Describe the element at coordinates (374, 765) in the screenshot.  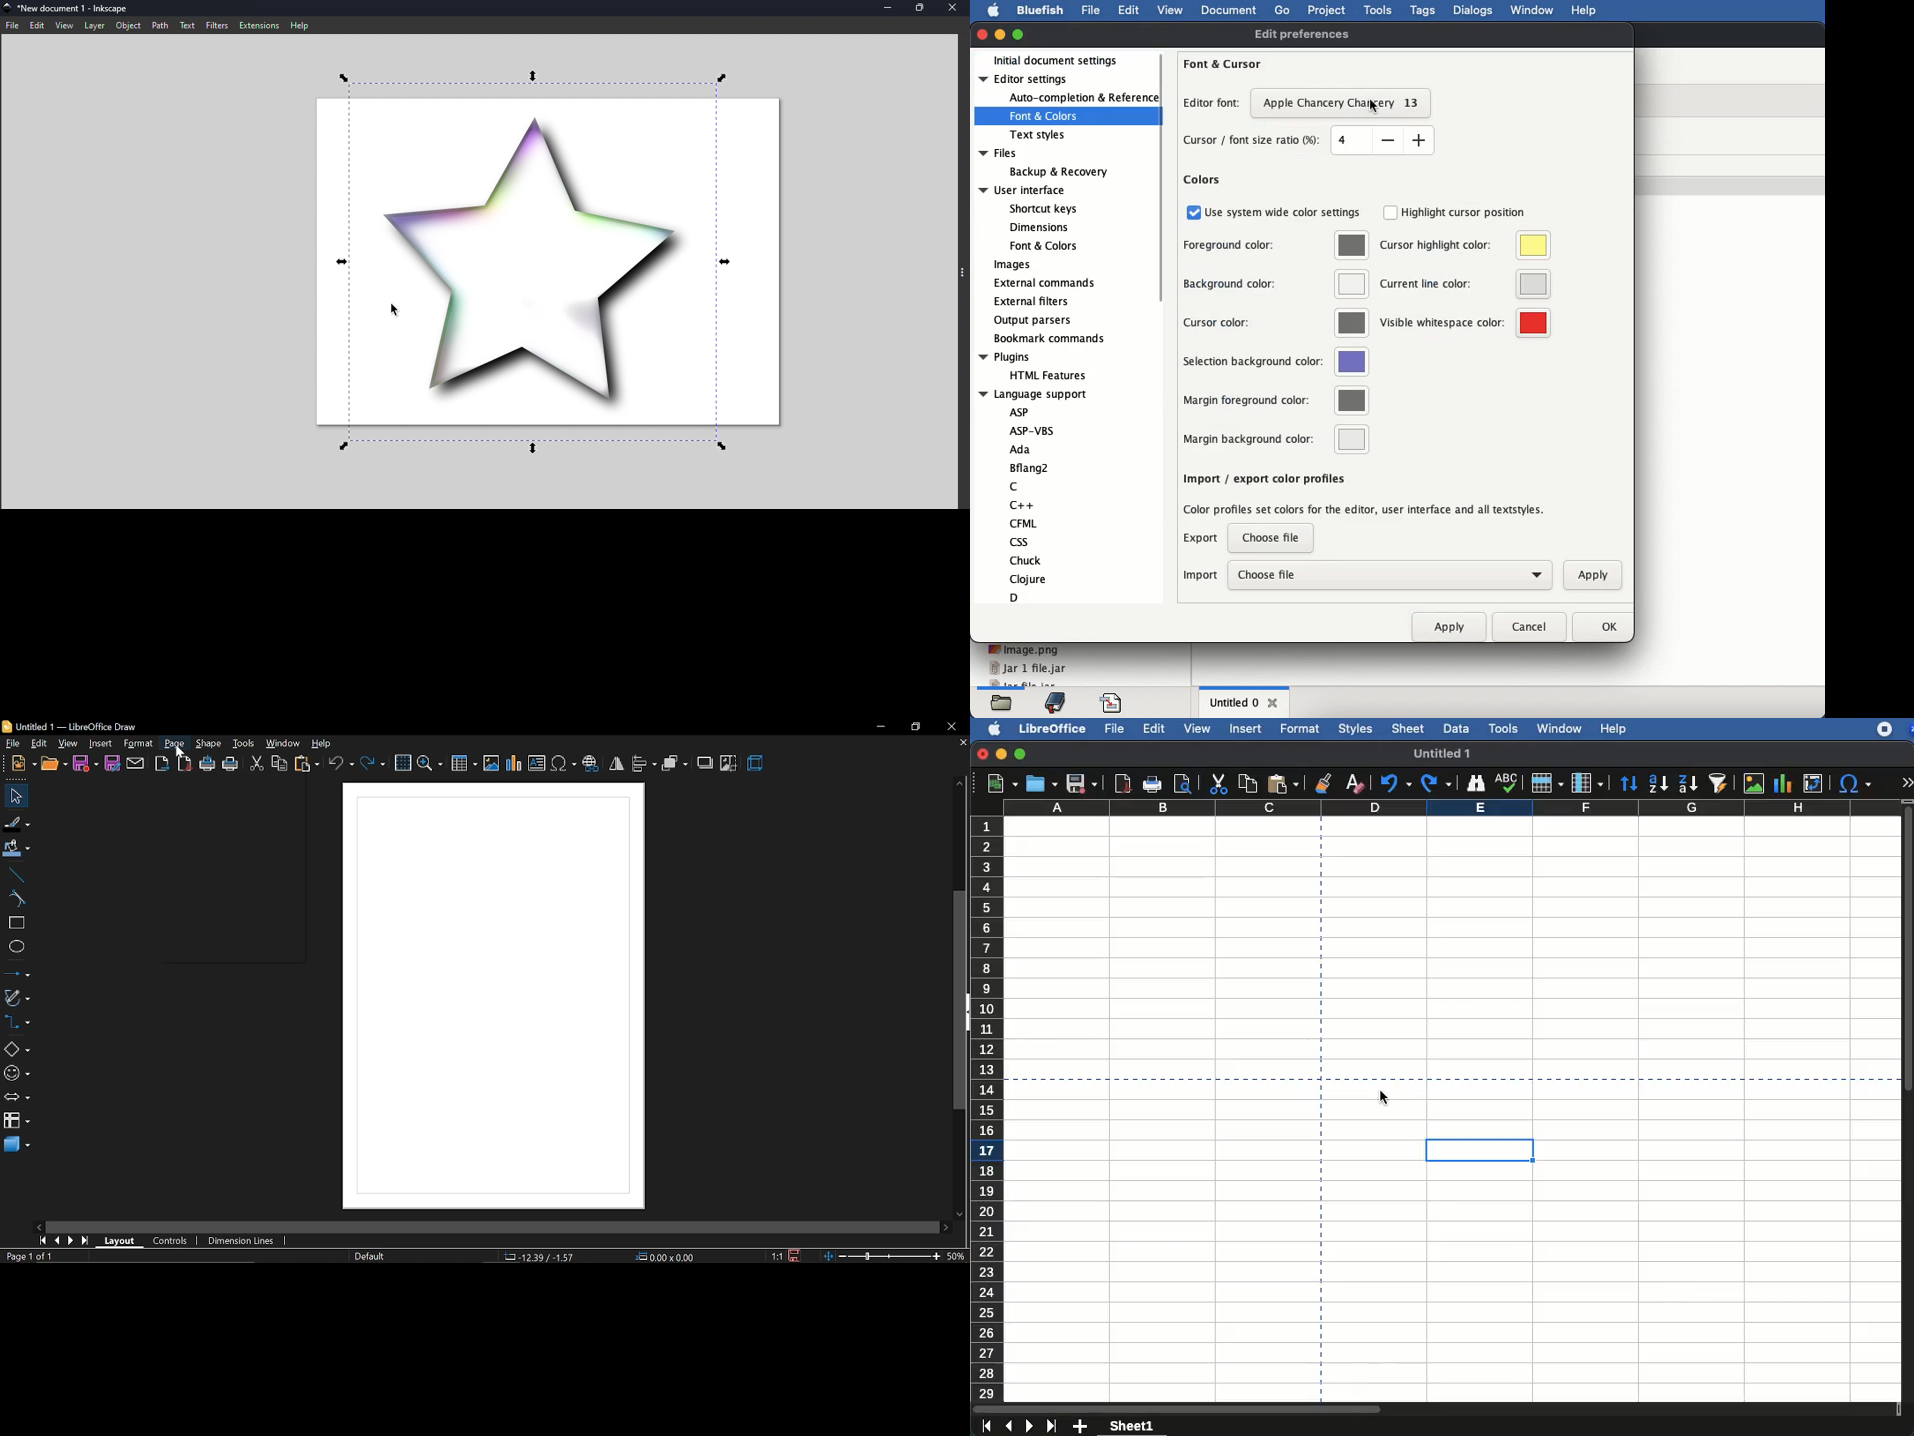
I see `redo` at that location.